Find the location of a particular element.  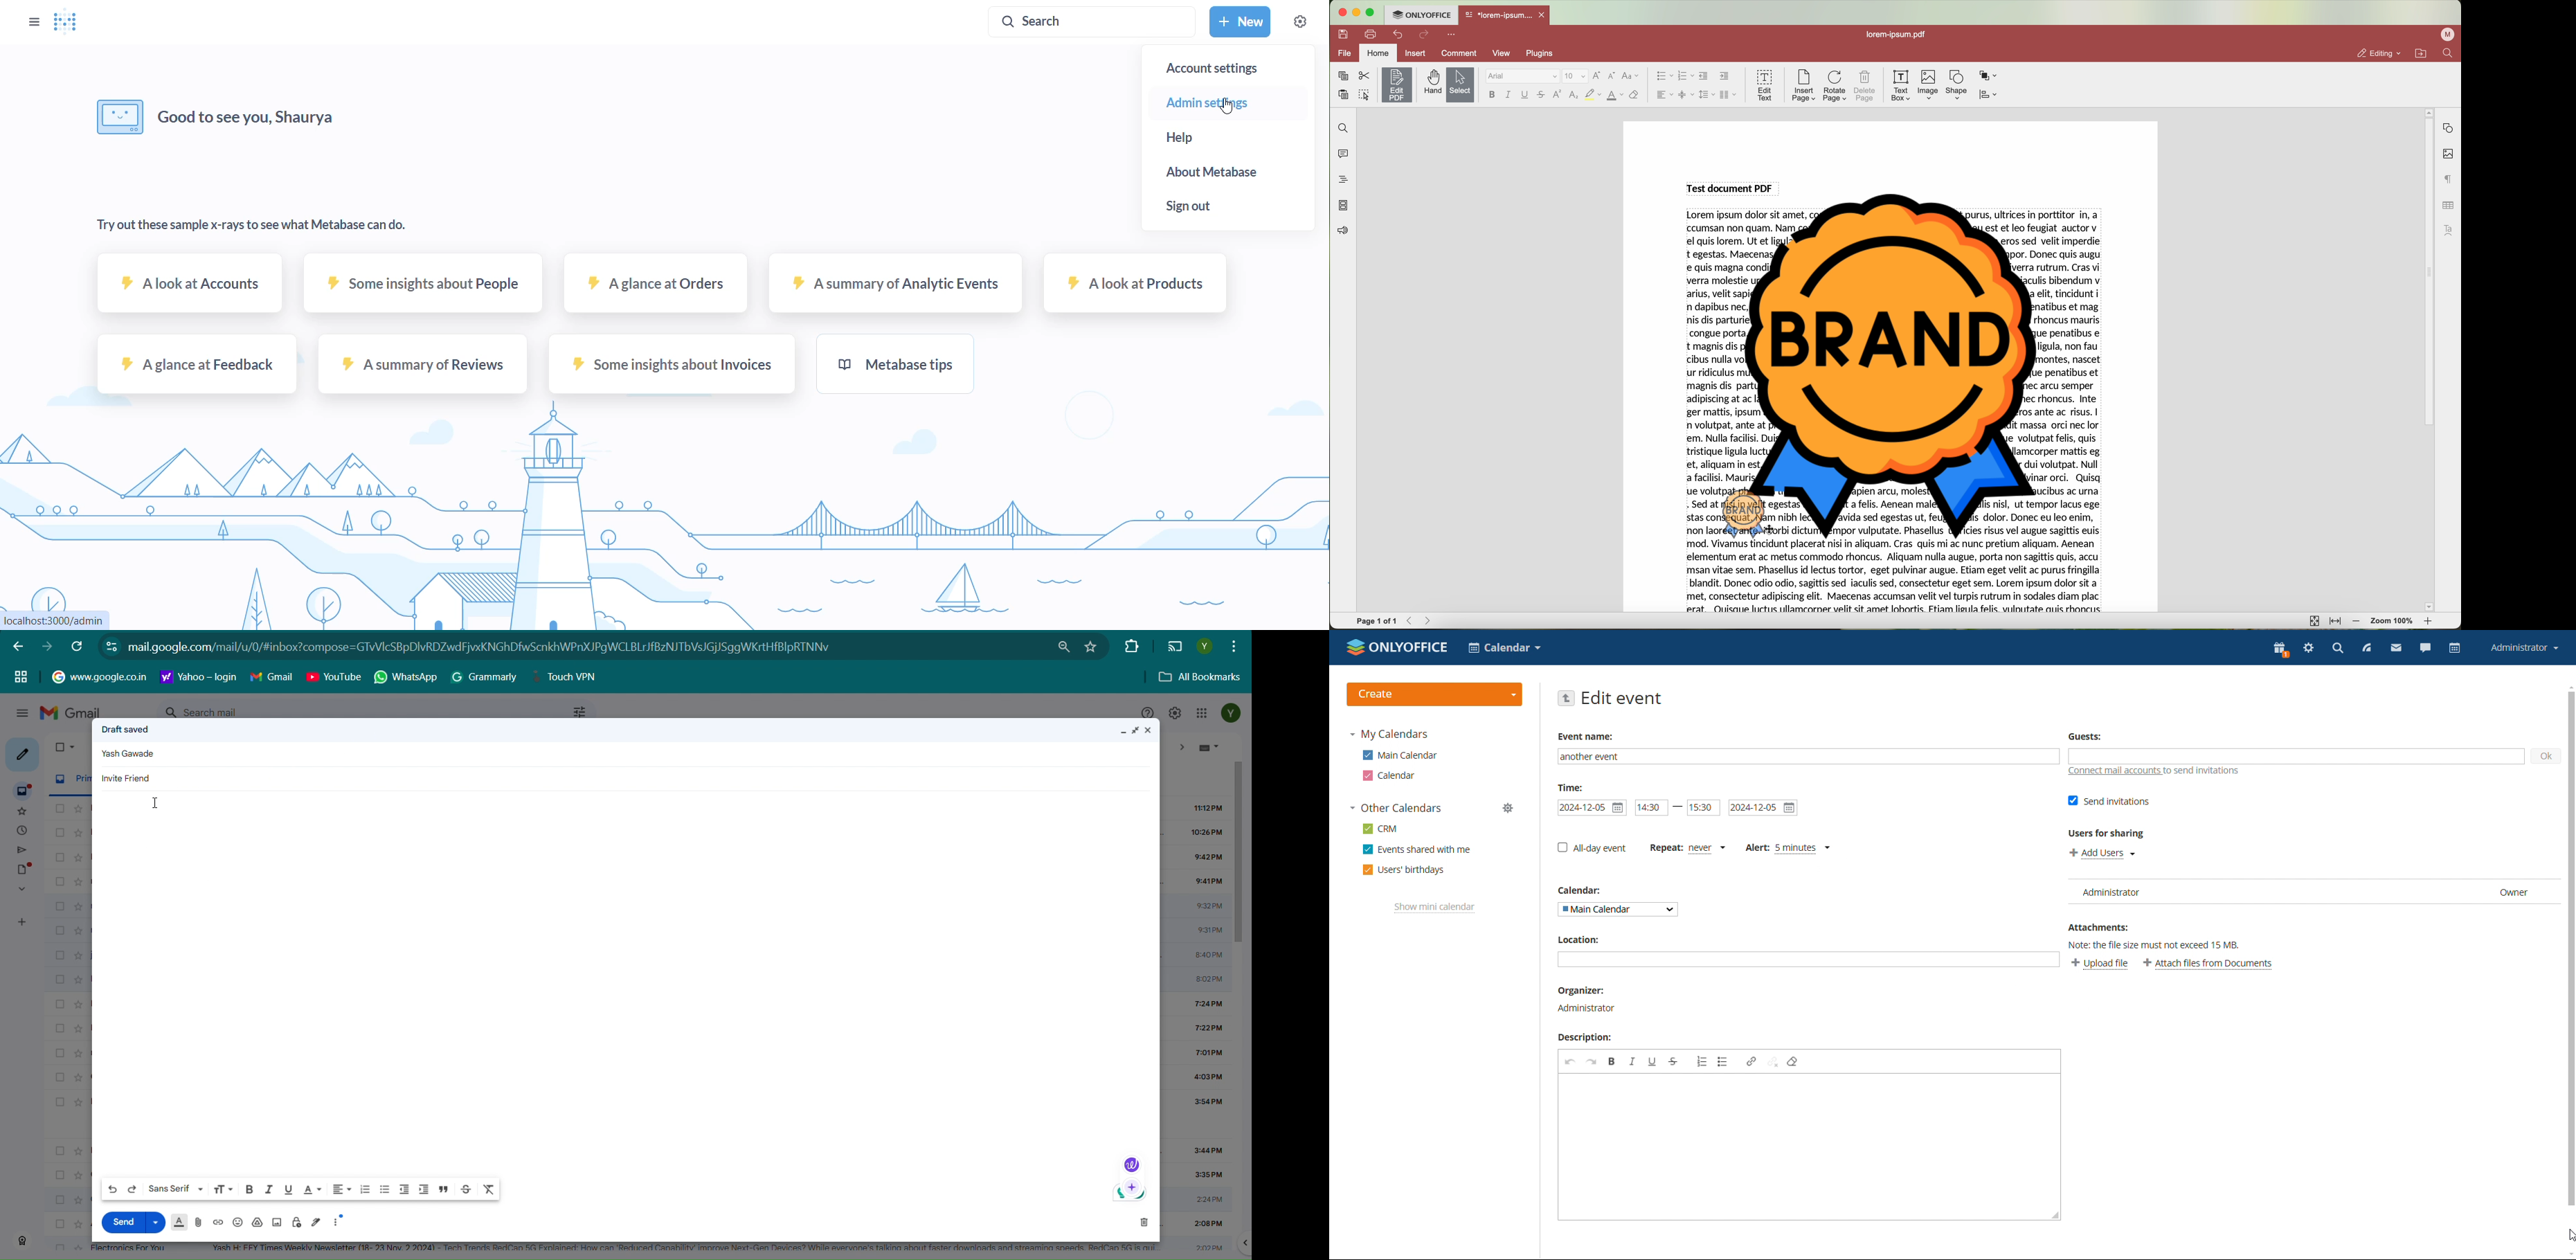

horizontal align is located at coordinates (1663, 95).